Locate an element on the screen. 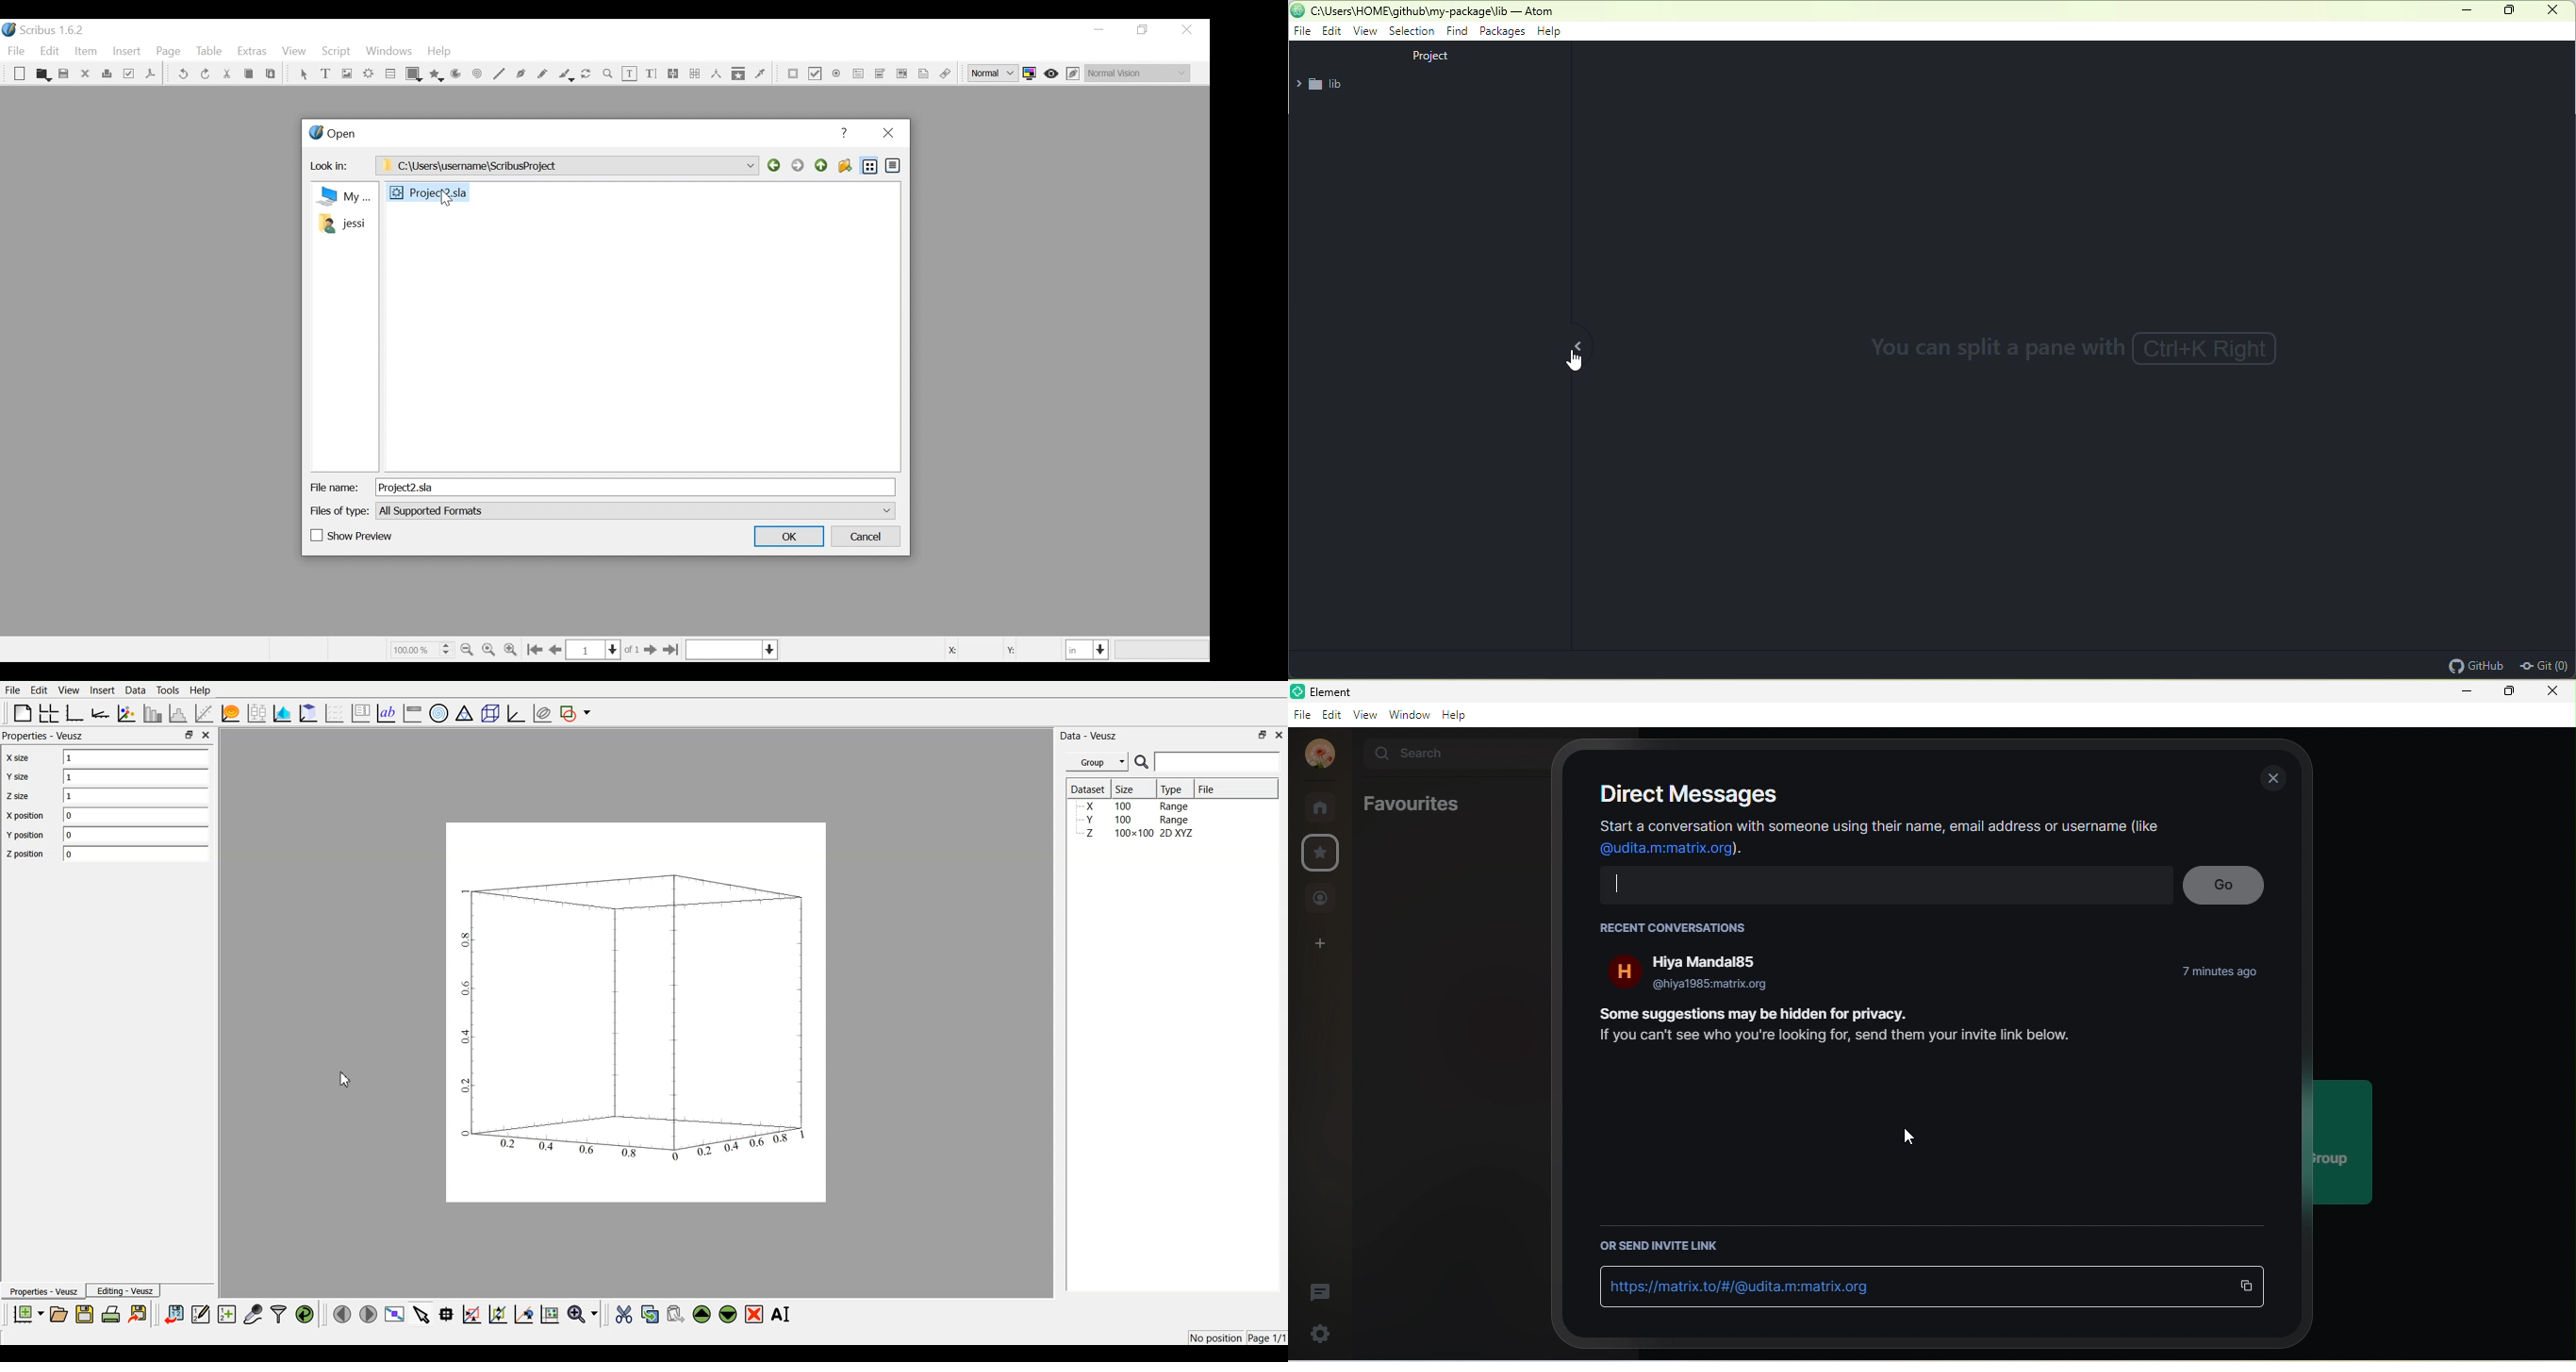  Plot a vector field is located at coordinates (335, 714).